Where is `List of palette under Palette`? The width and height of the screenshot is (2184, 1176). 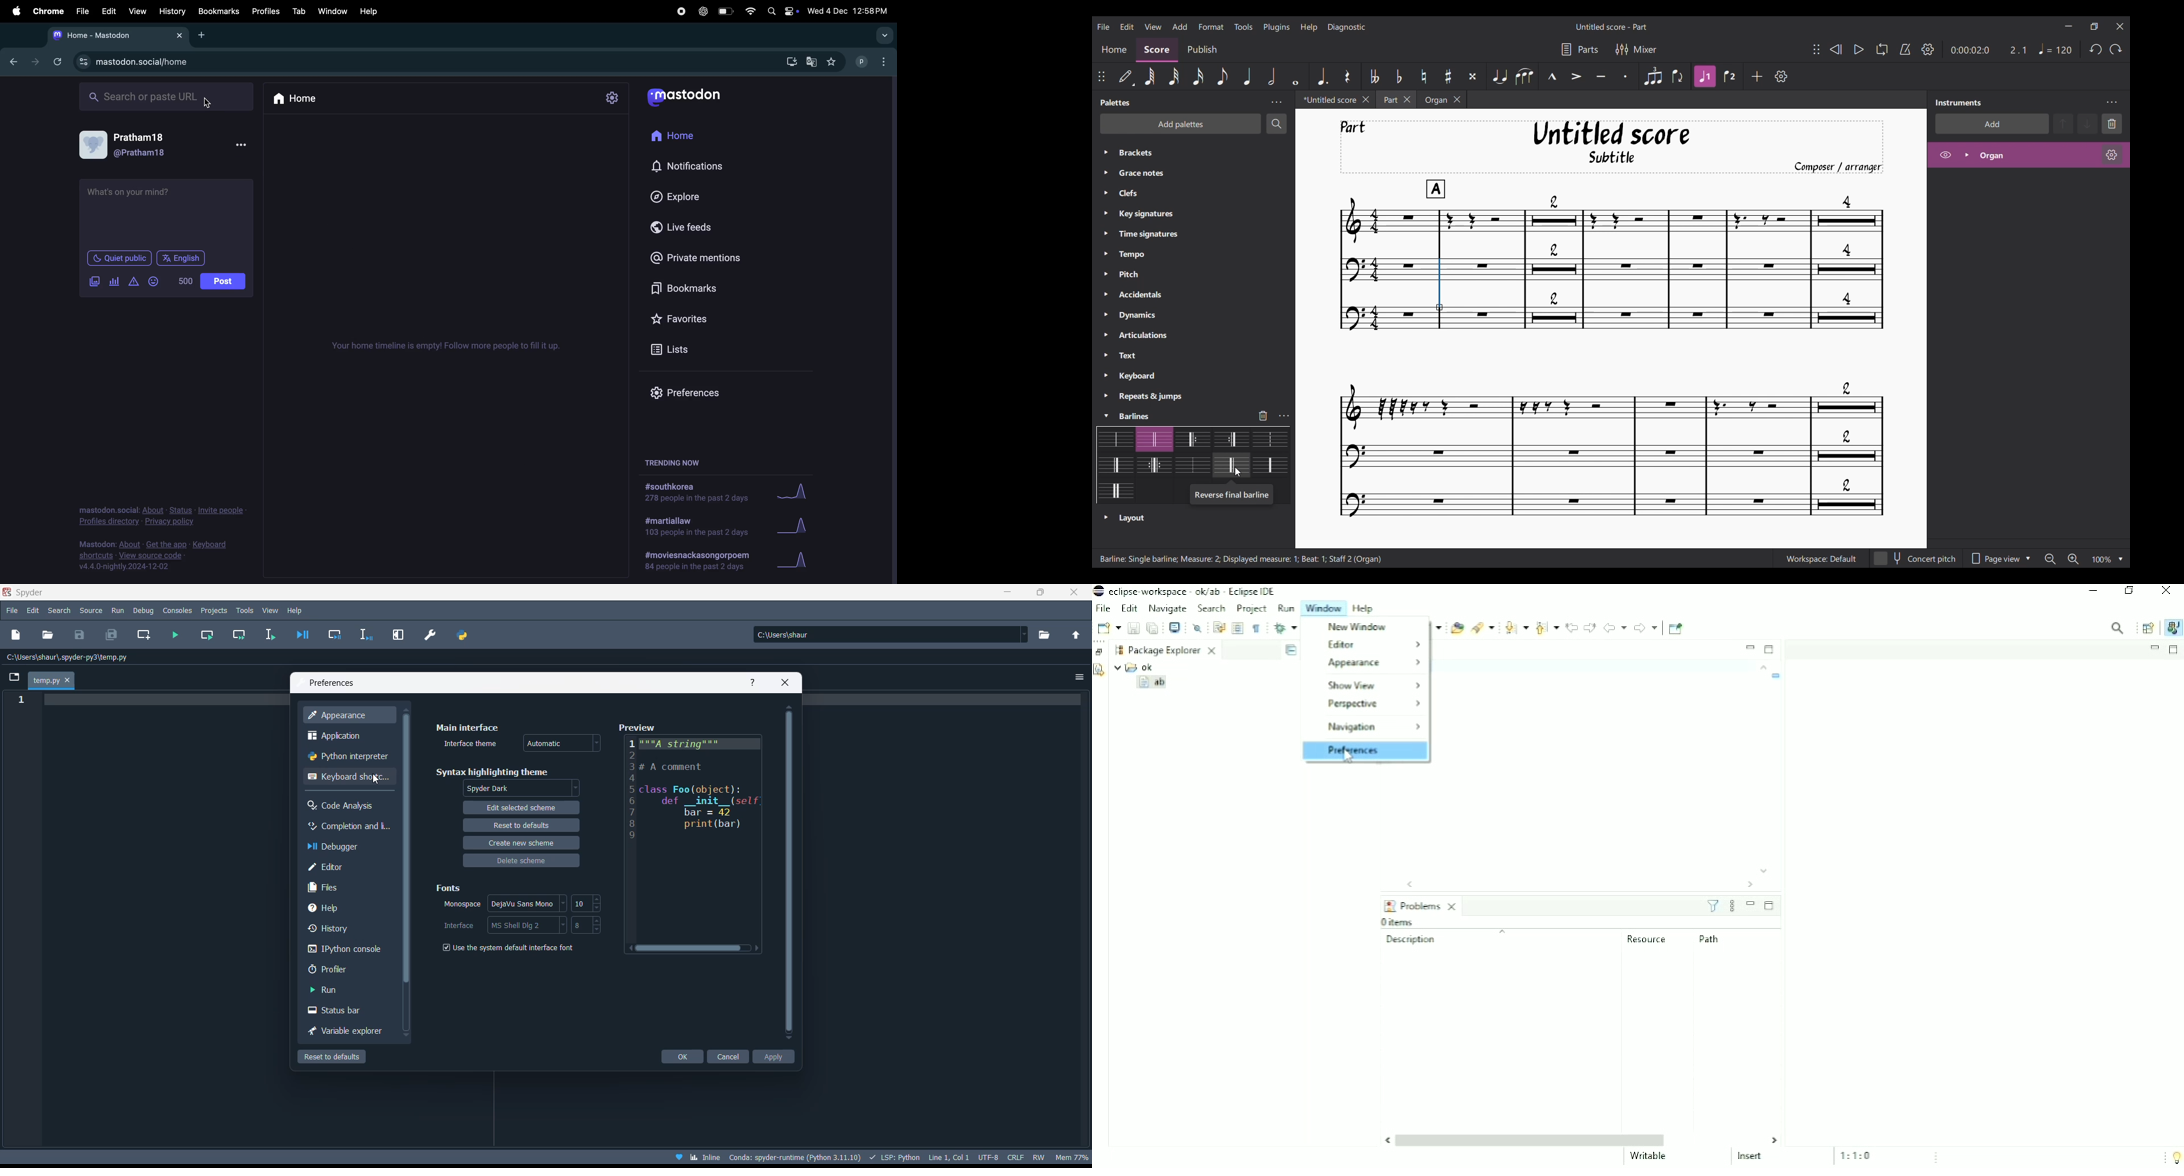 List of palette under Palette is located at coordinates (1203, 275).